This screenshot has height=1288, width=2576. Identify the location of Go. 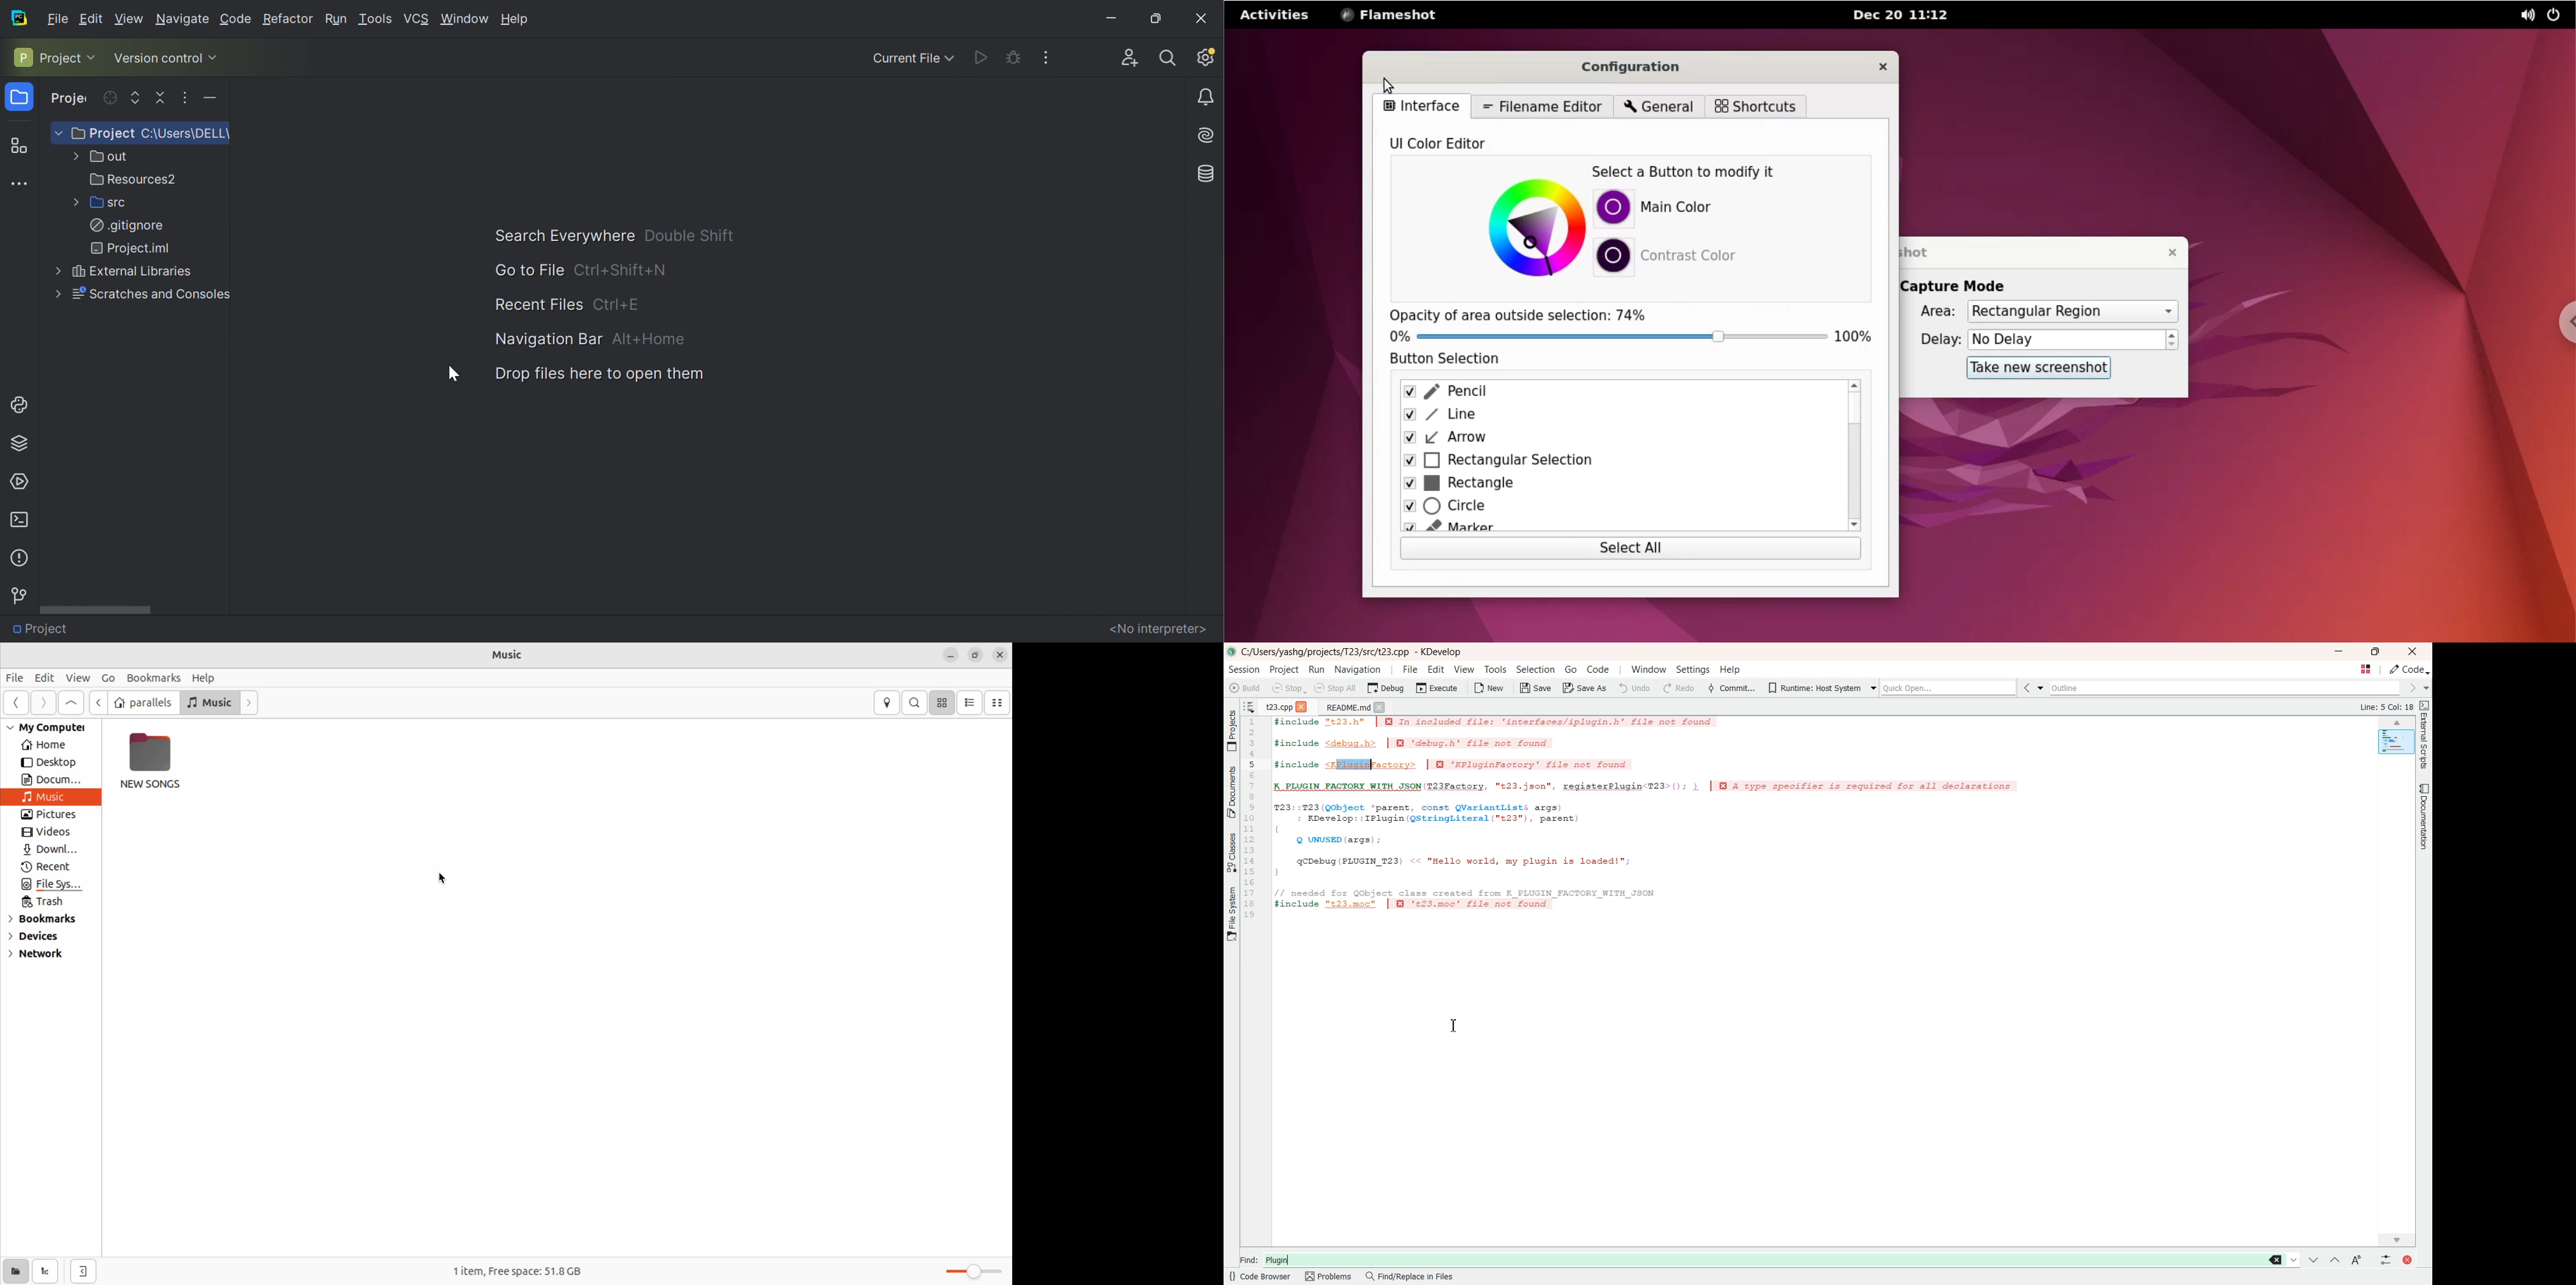
(109, 678).